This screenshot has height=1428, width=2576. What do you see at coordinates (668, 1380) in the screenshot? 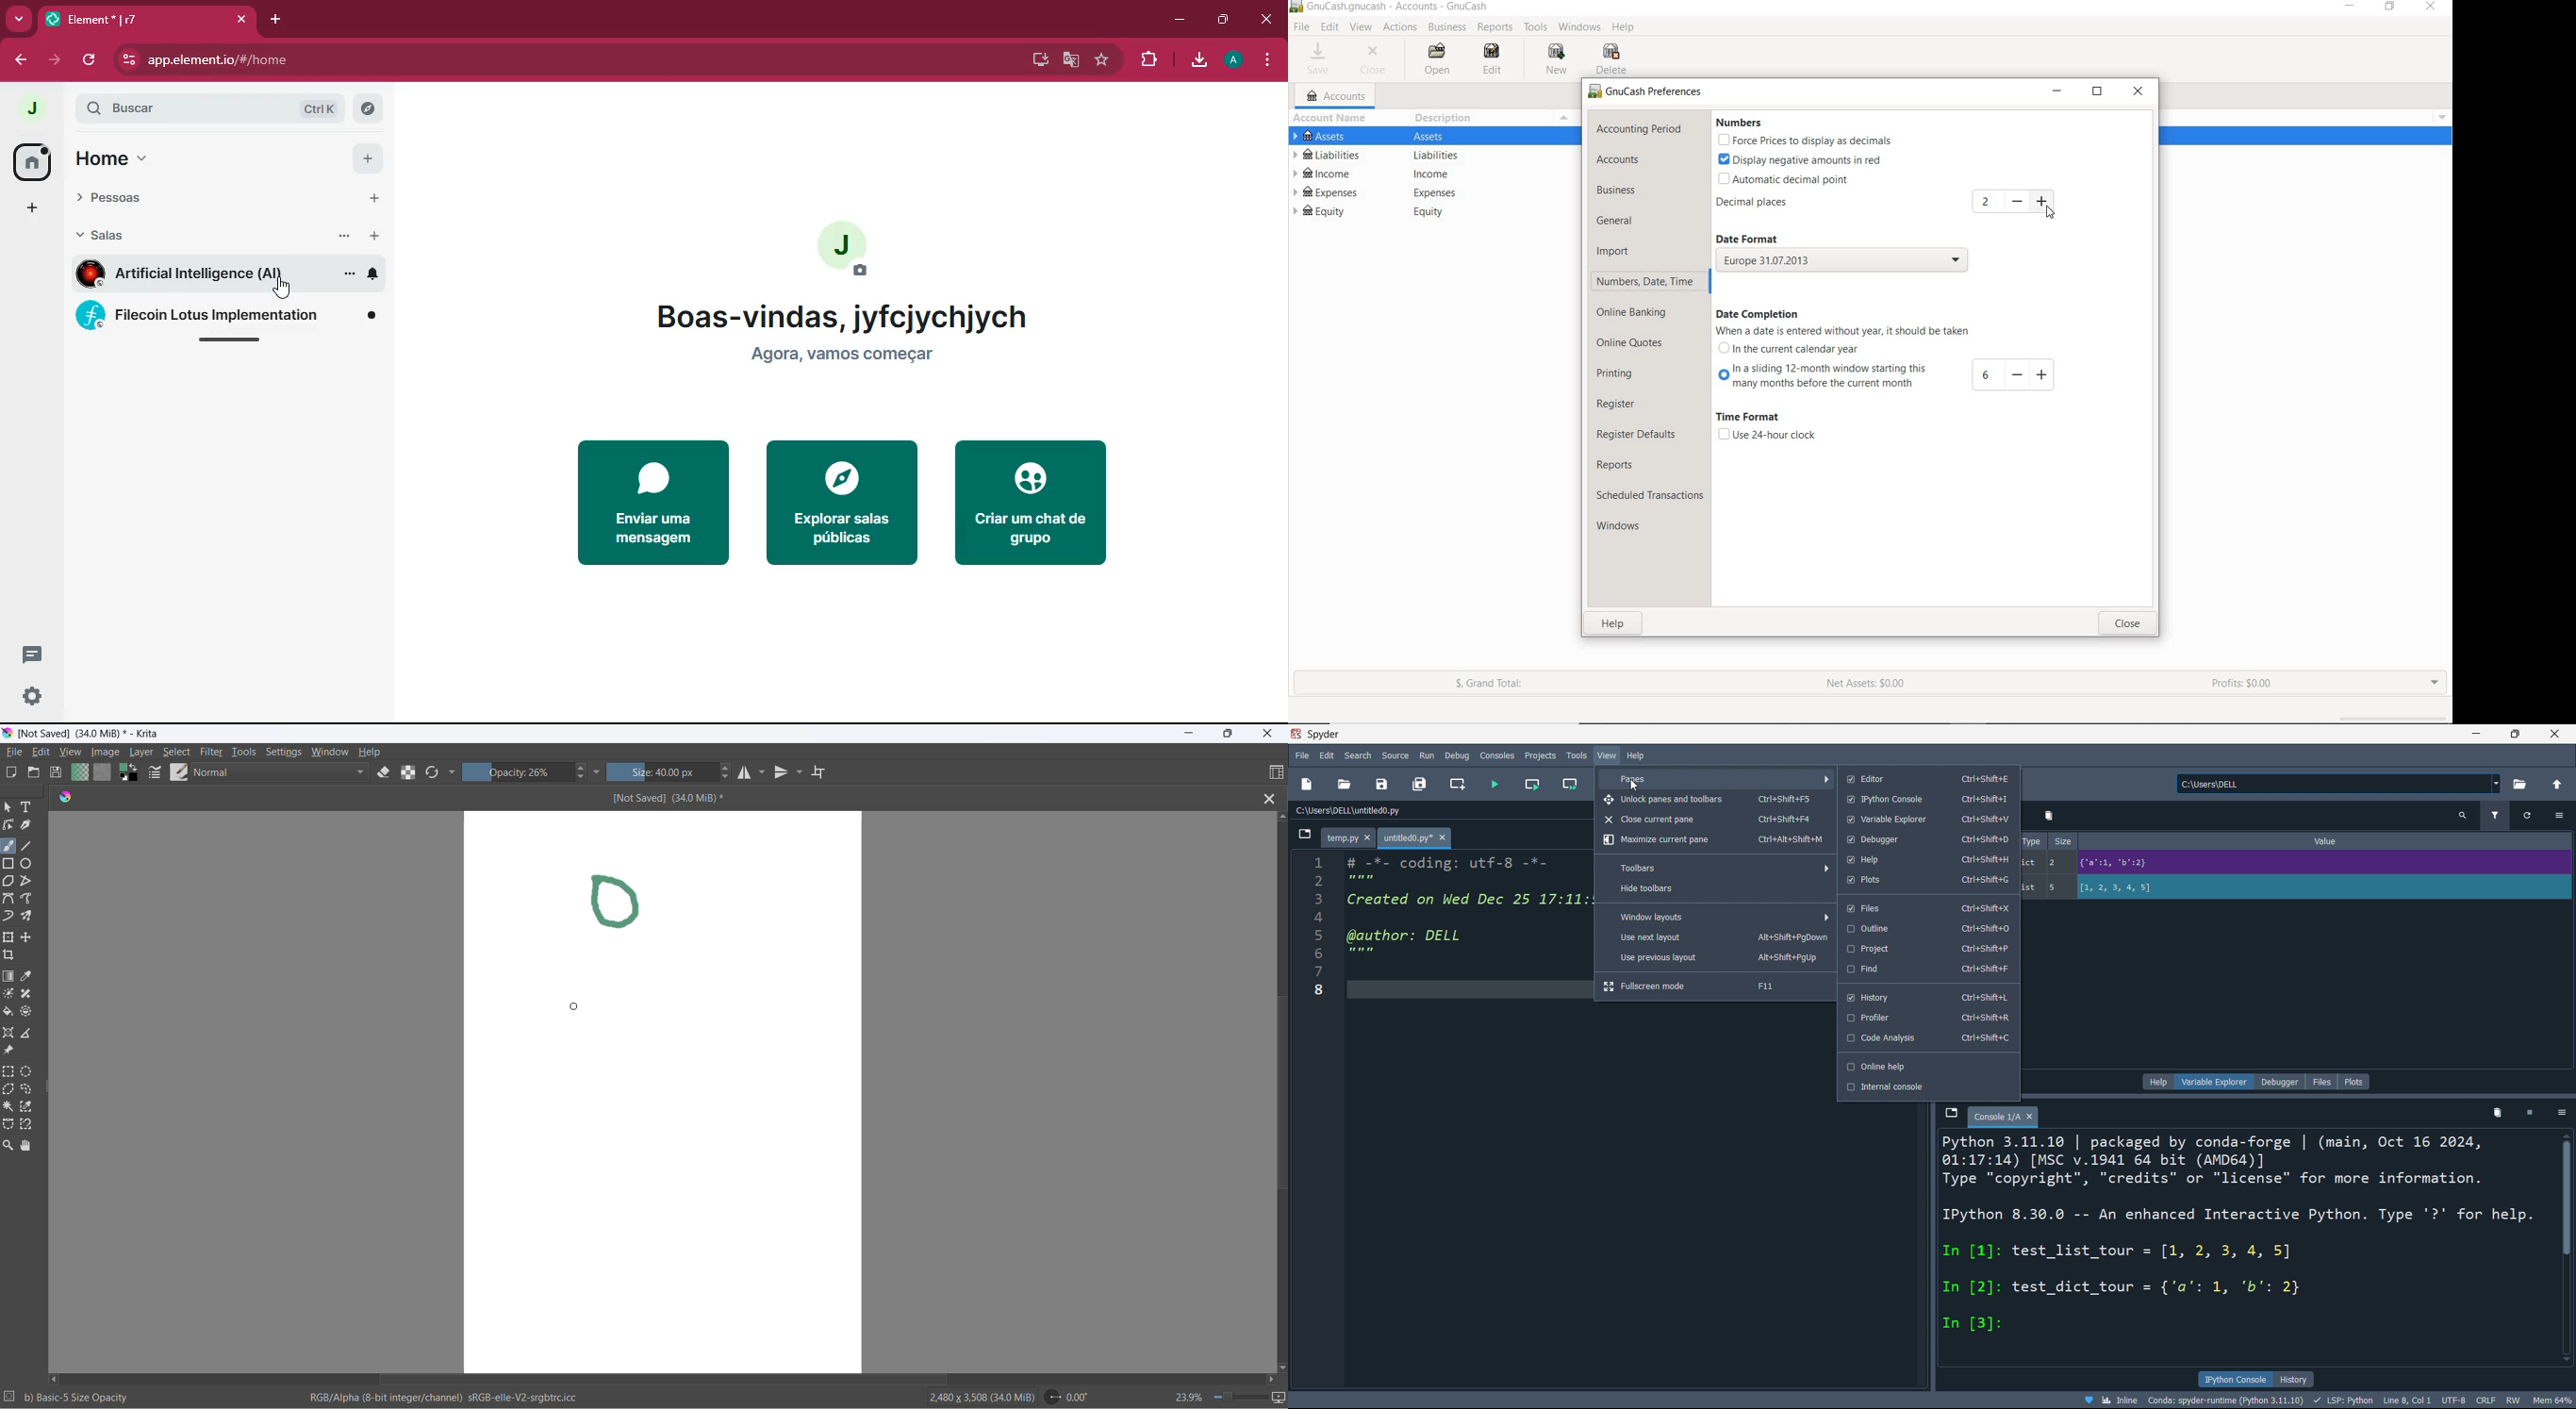
I see `horizontal scroll bar` at bounding box center [668, 1380].